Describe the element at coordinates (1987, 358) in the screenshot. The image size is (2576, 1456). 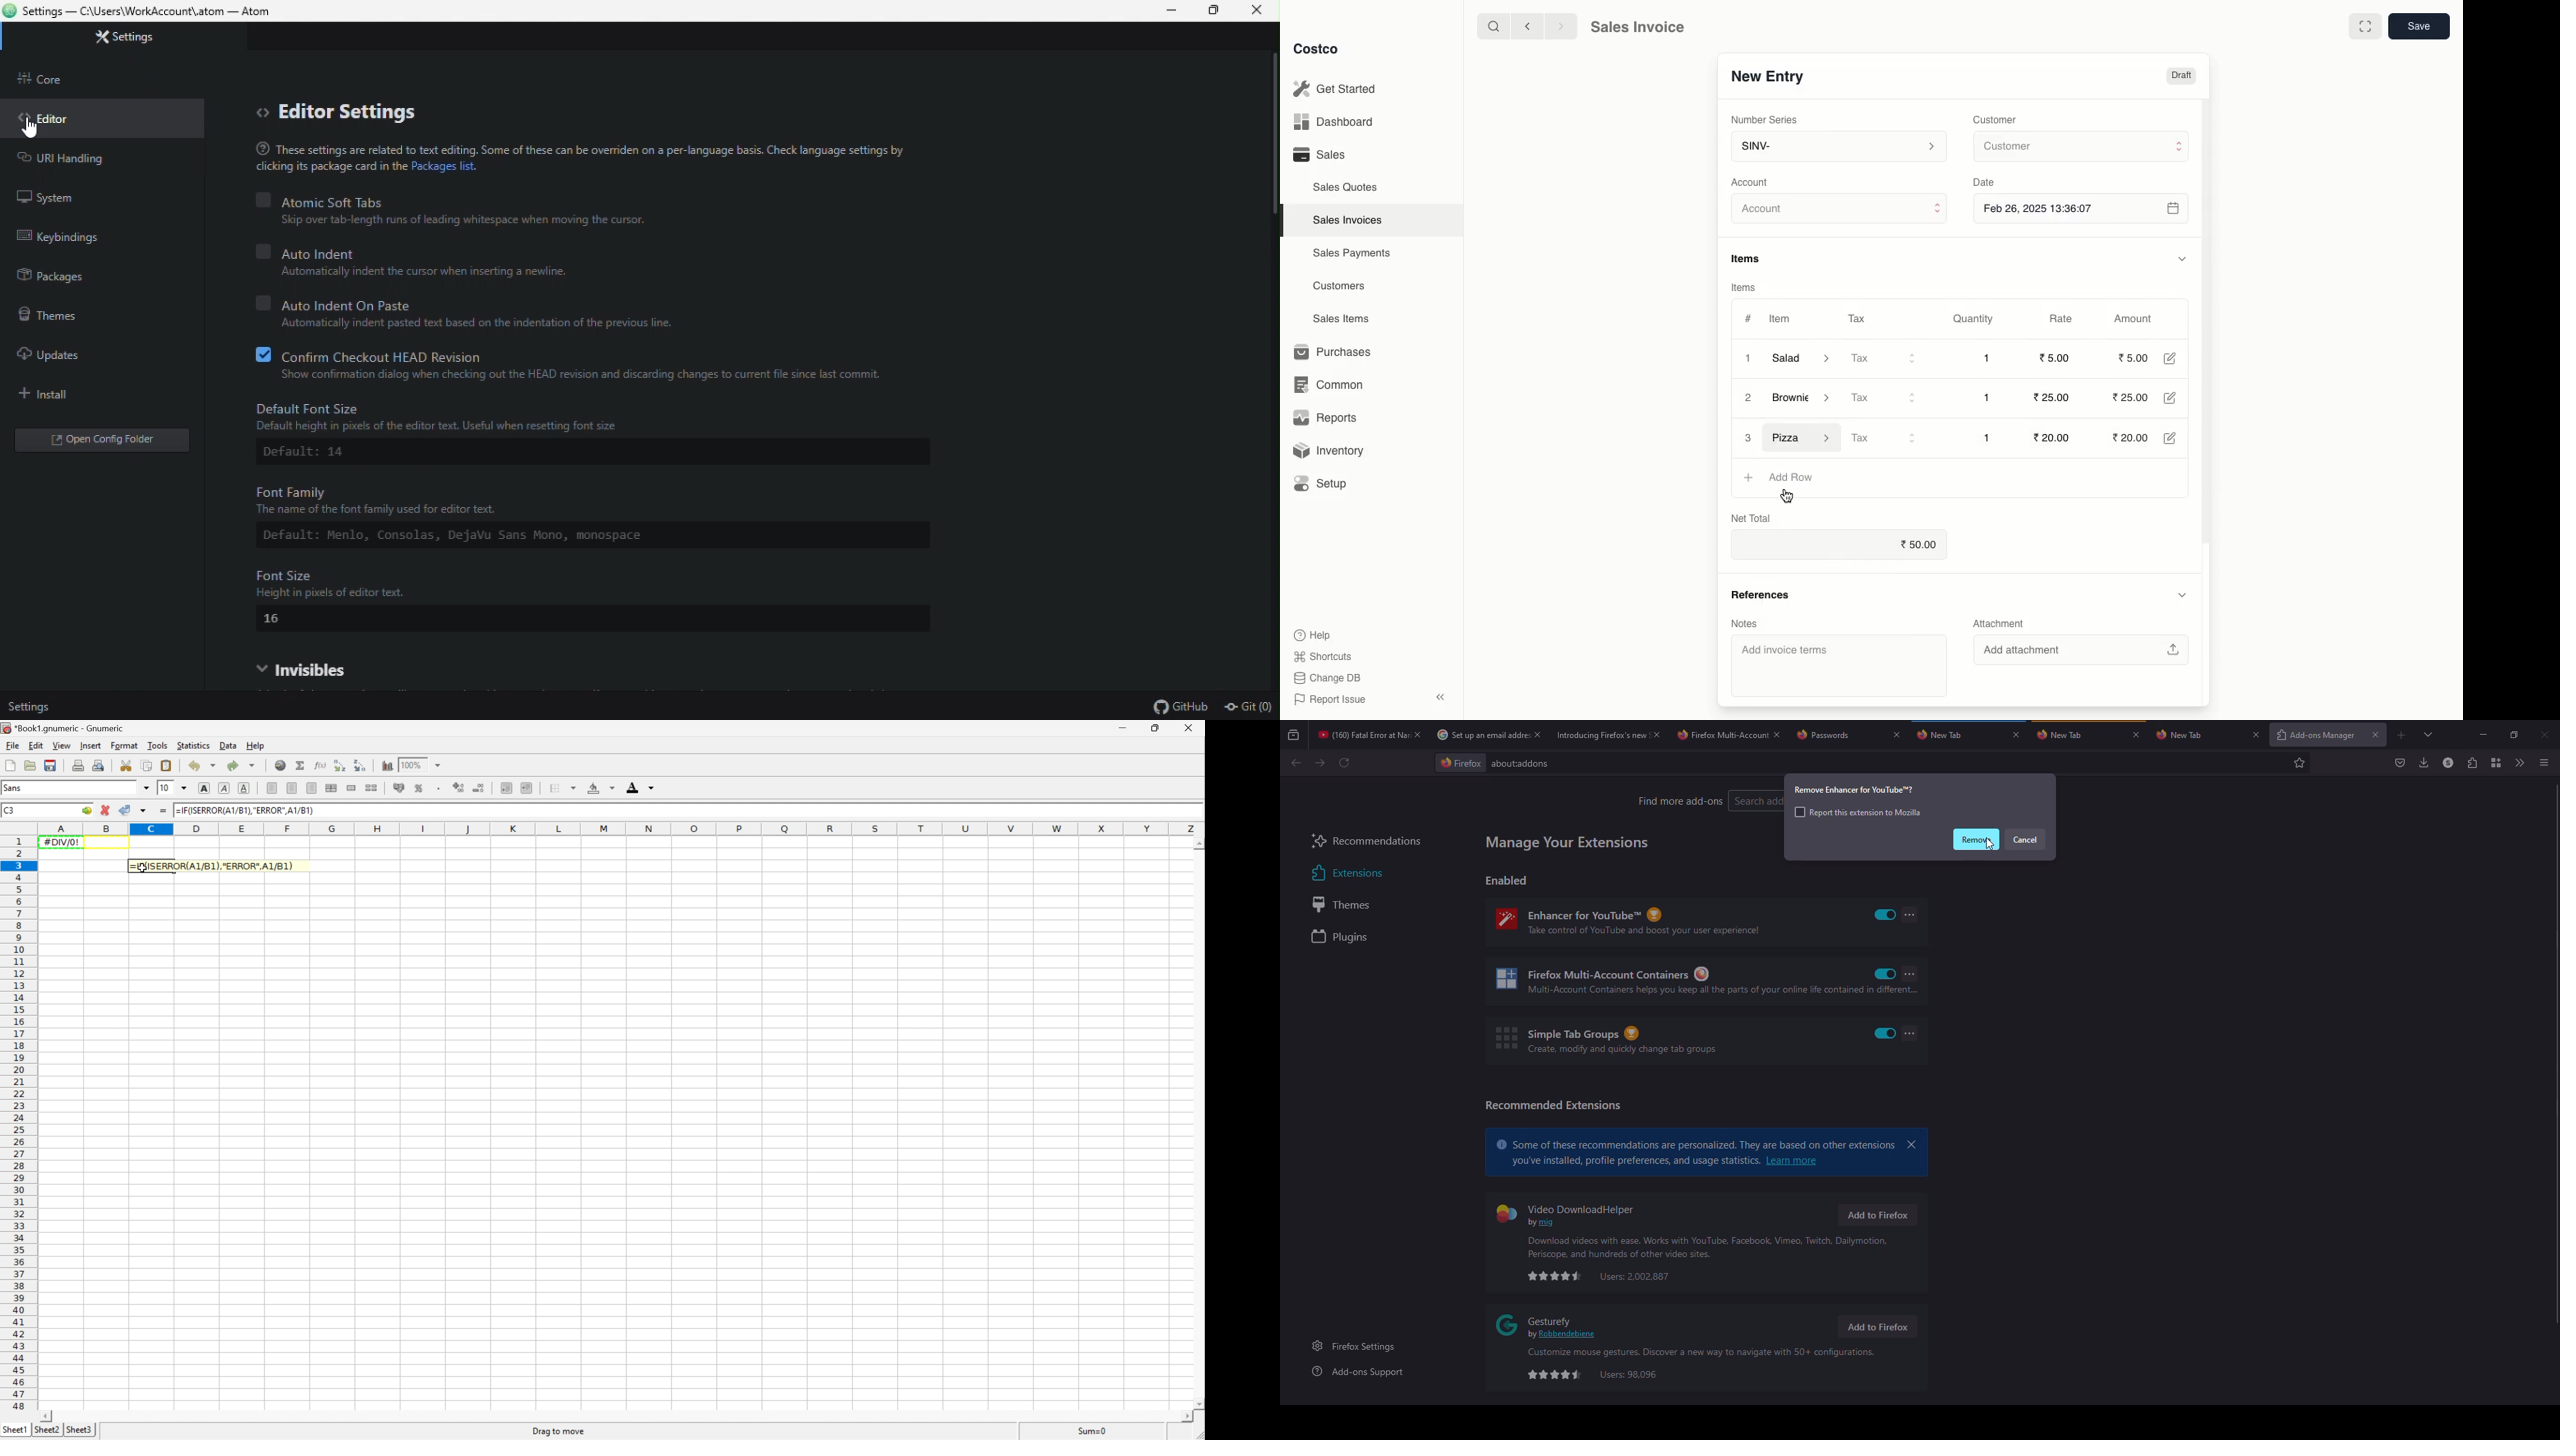
I see `1` at that location.